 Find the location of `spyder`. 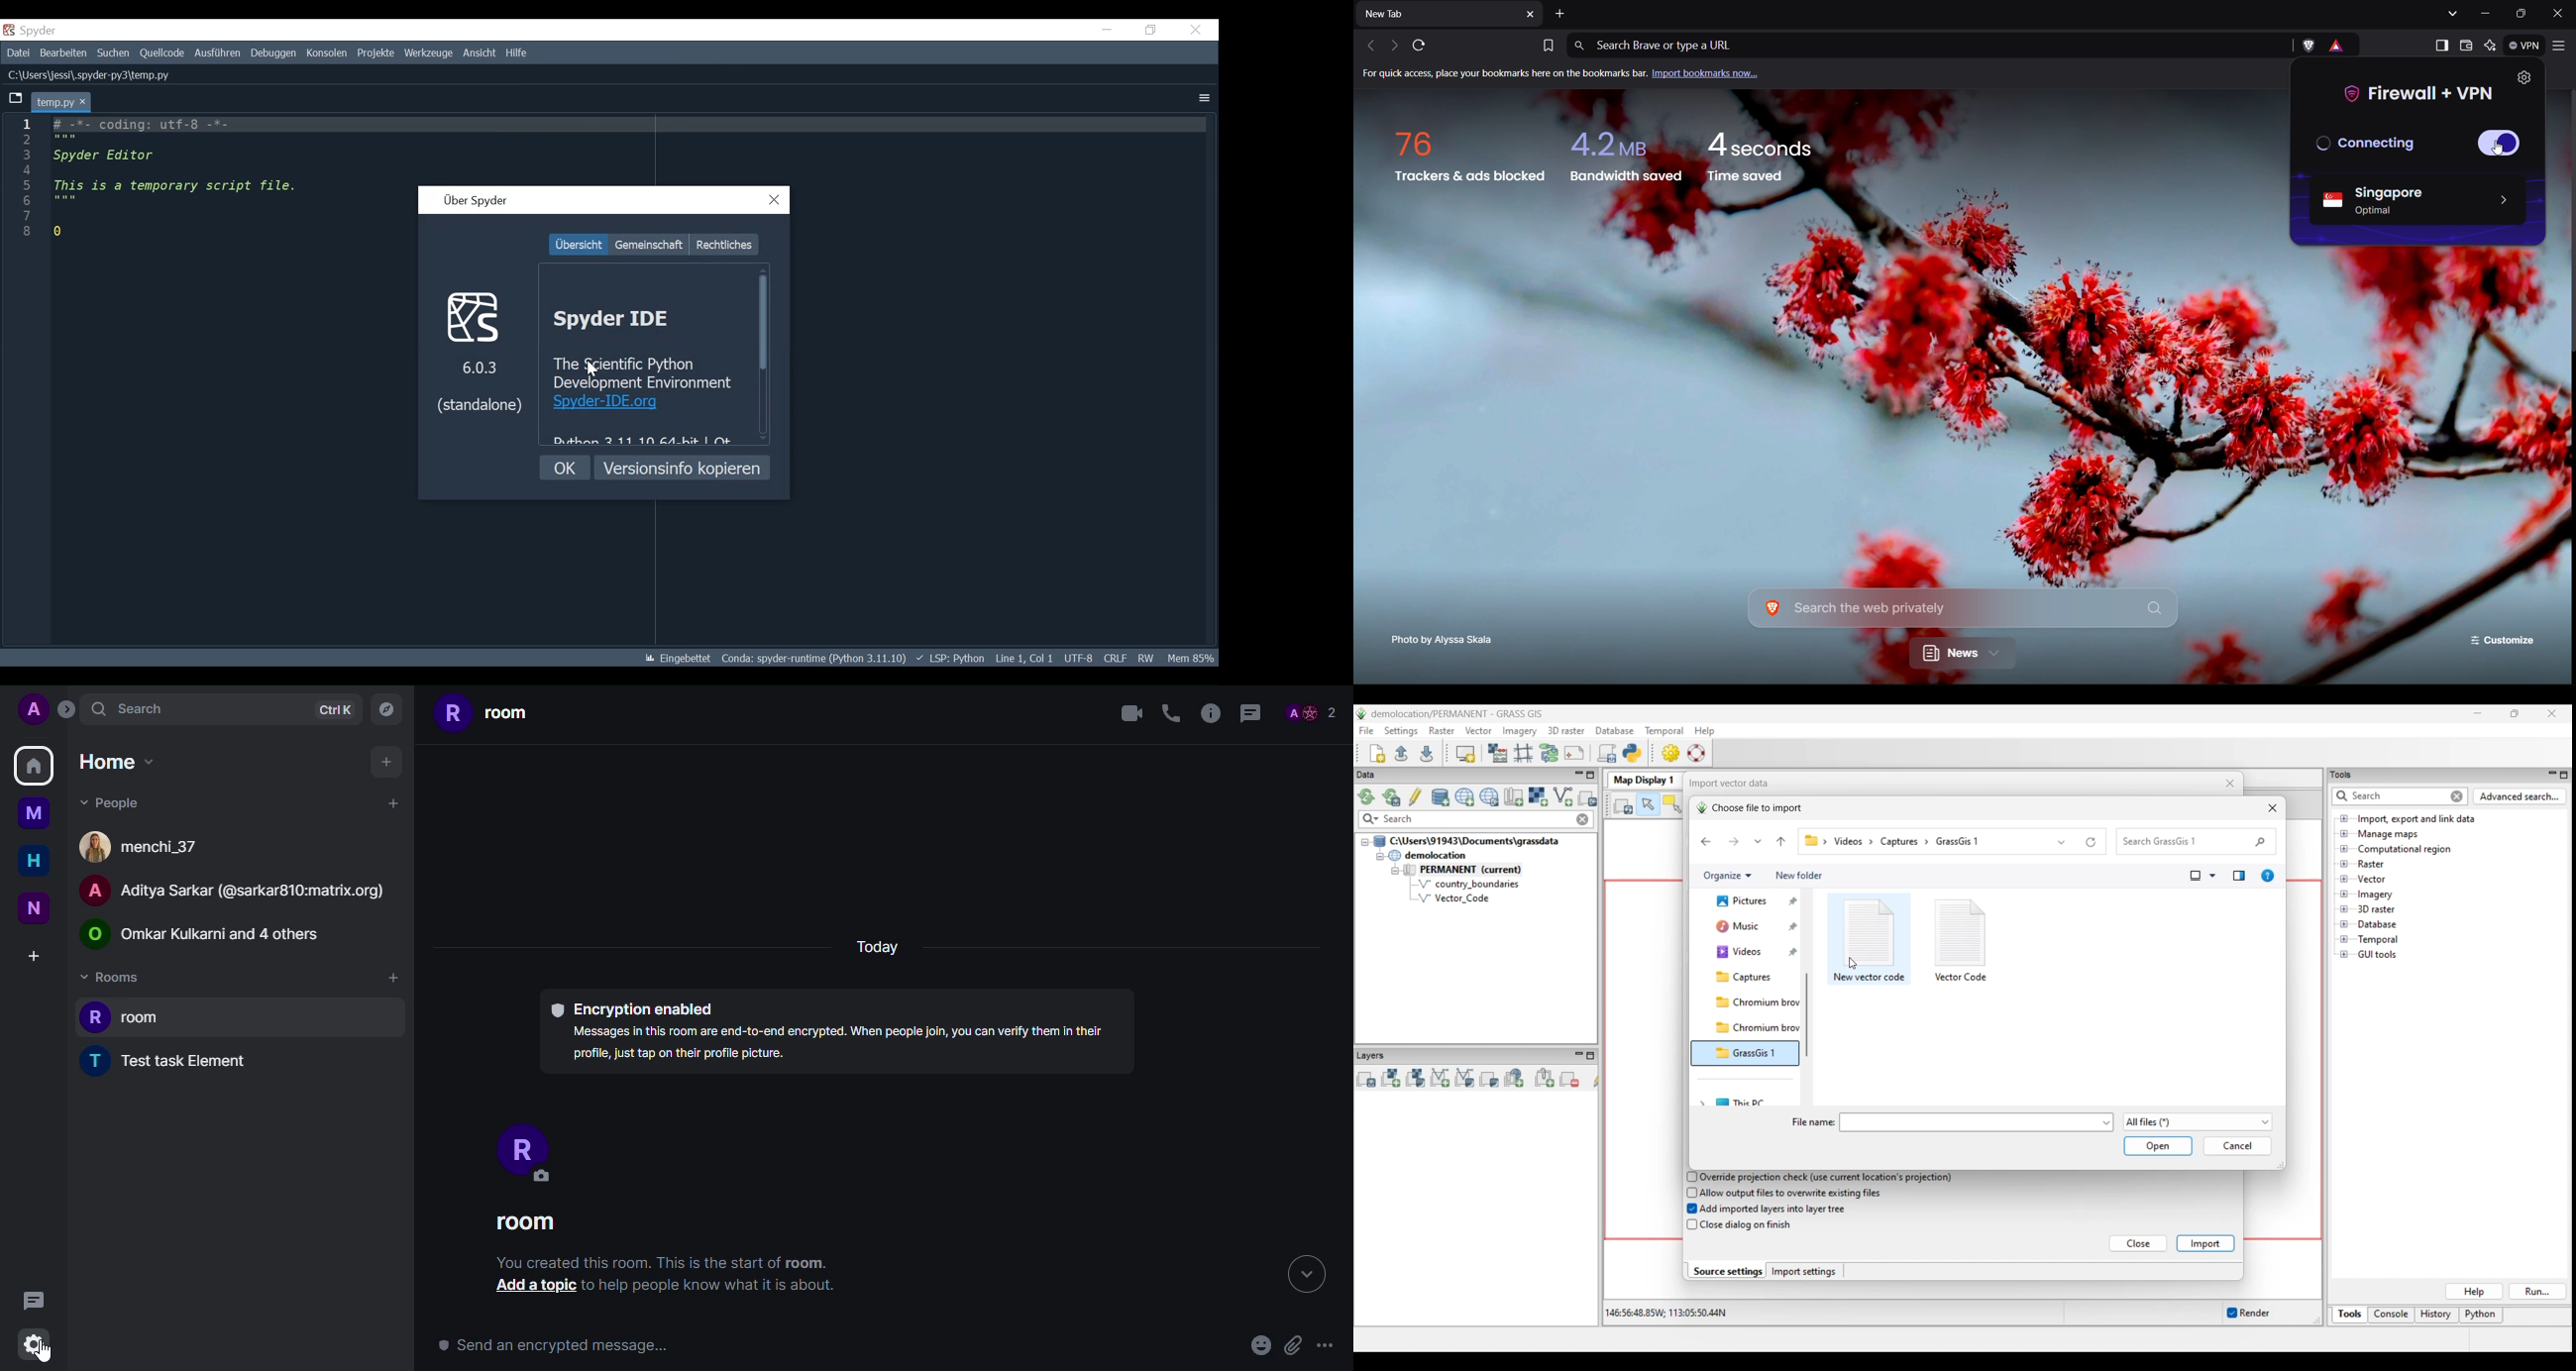

spyder is located at coordinates (38, 30).